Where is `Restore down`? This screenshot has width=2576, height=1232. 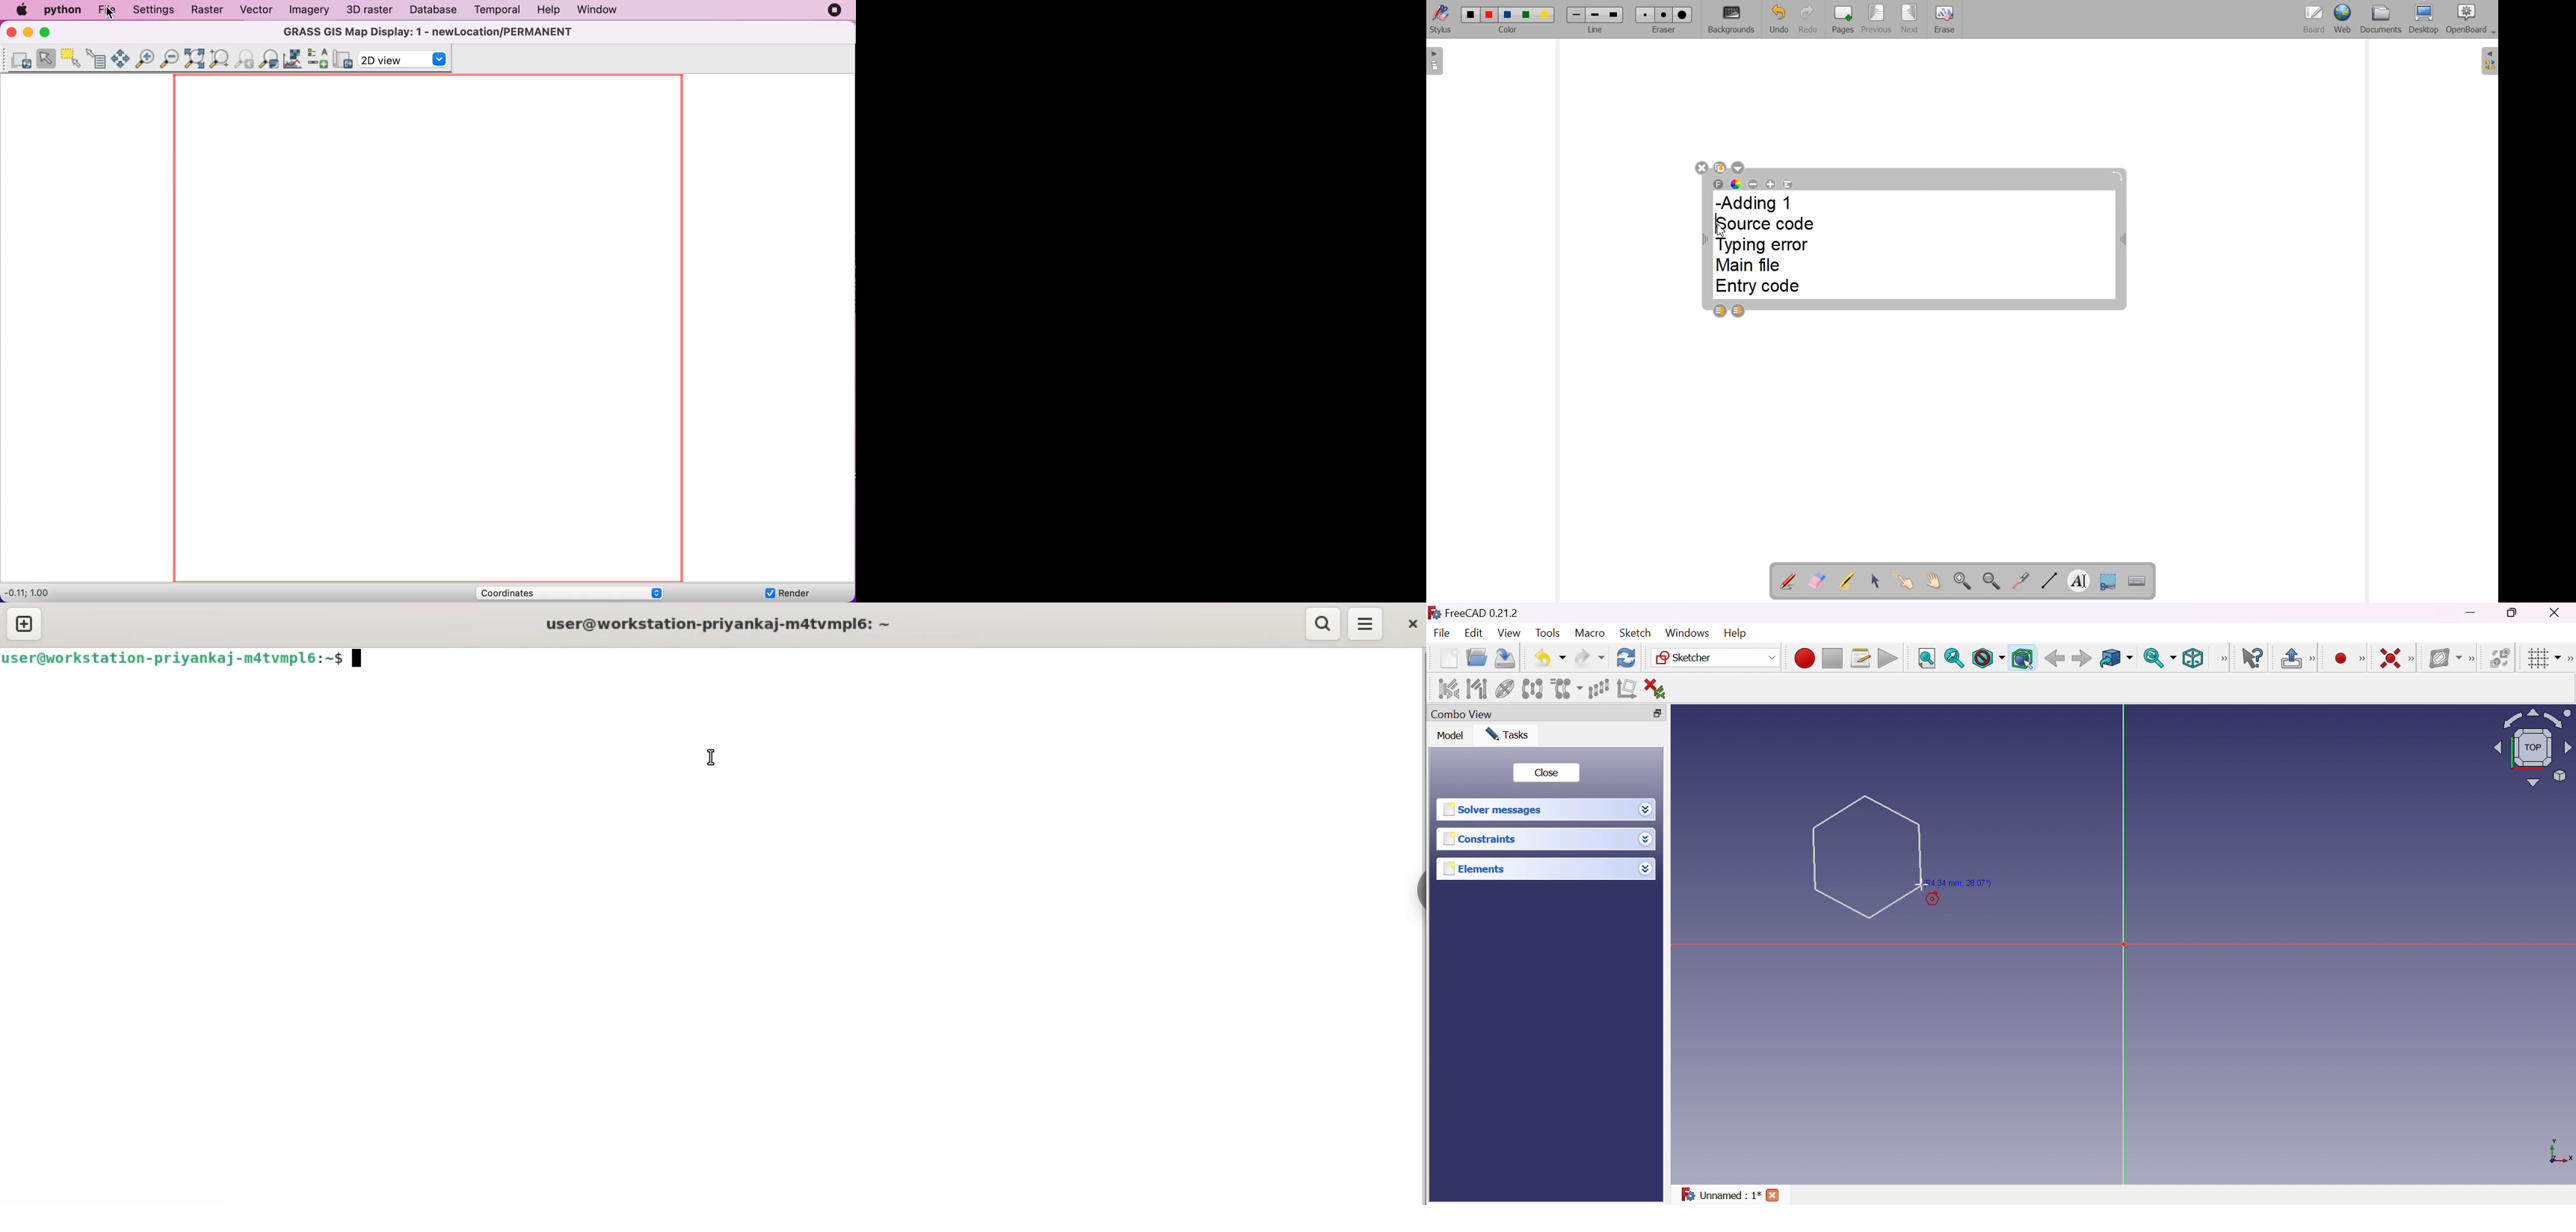 Restore down is located at coordinates (1663, 713).